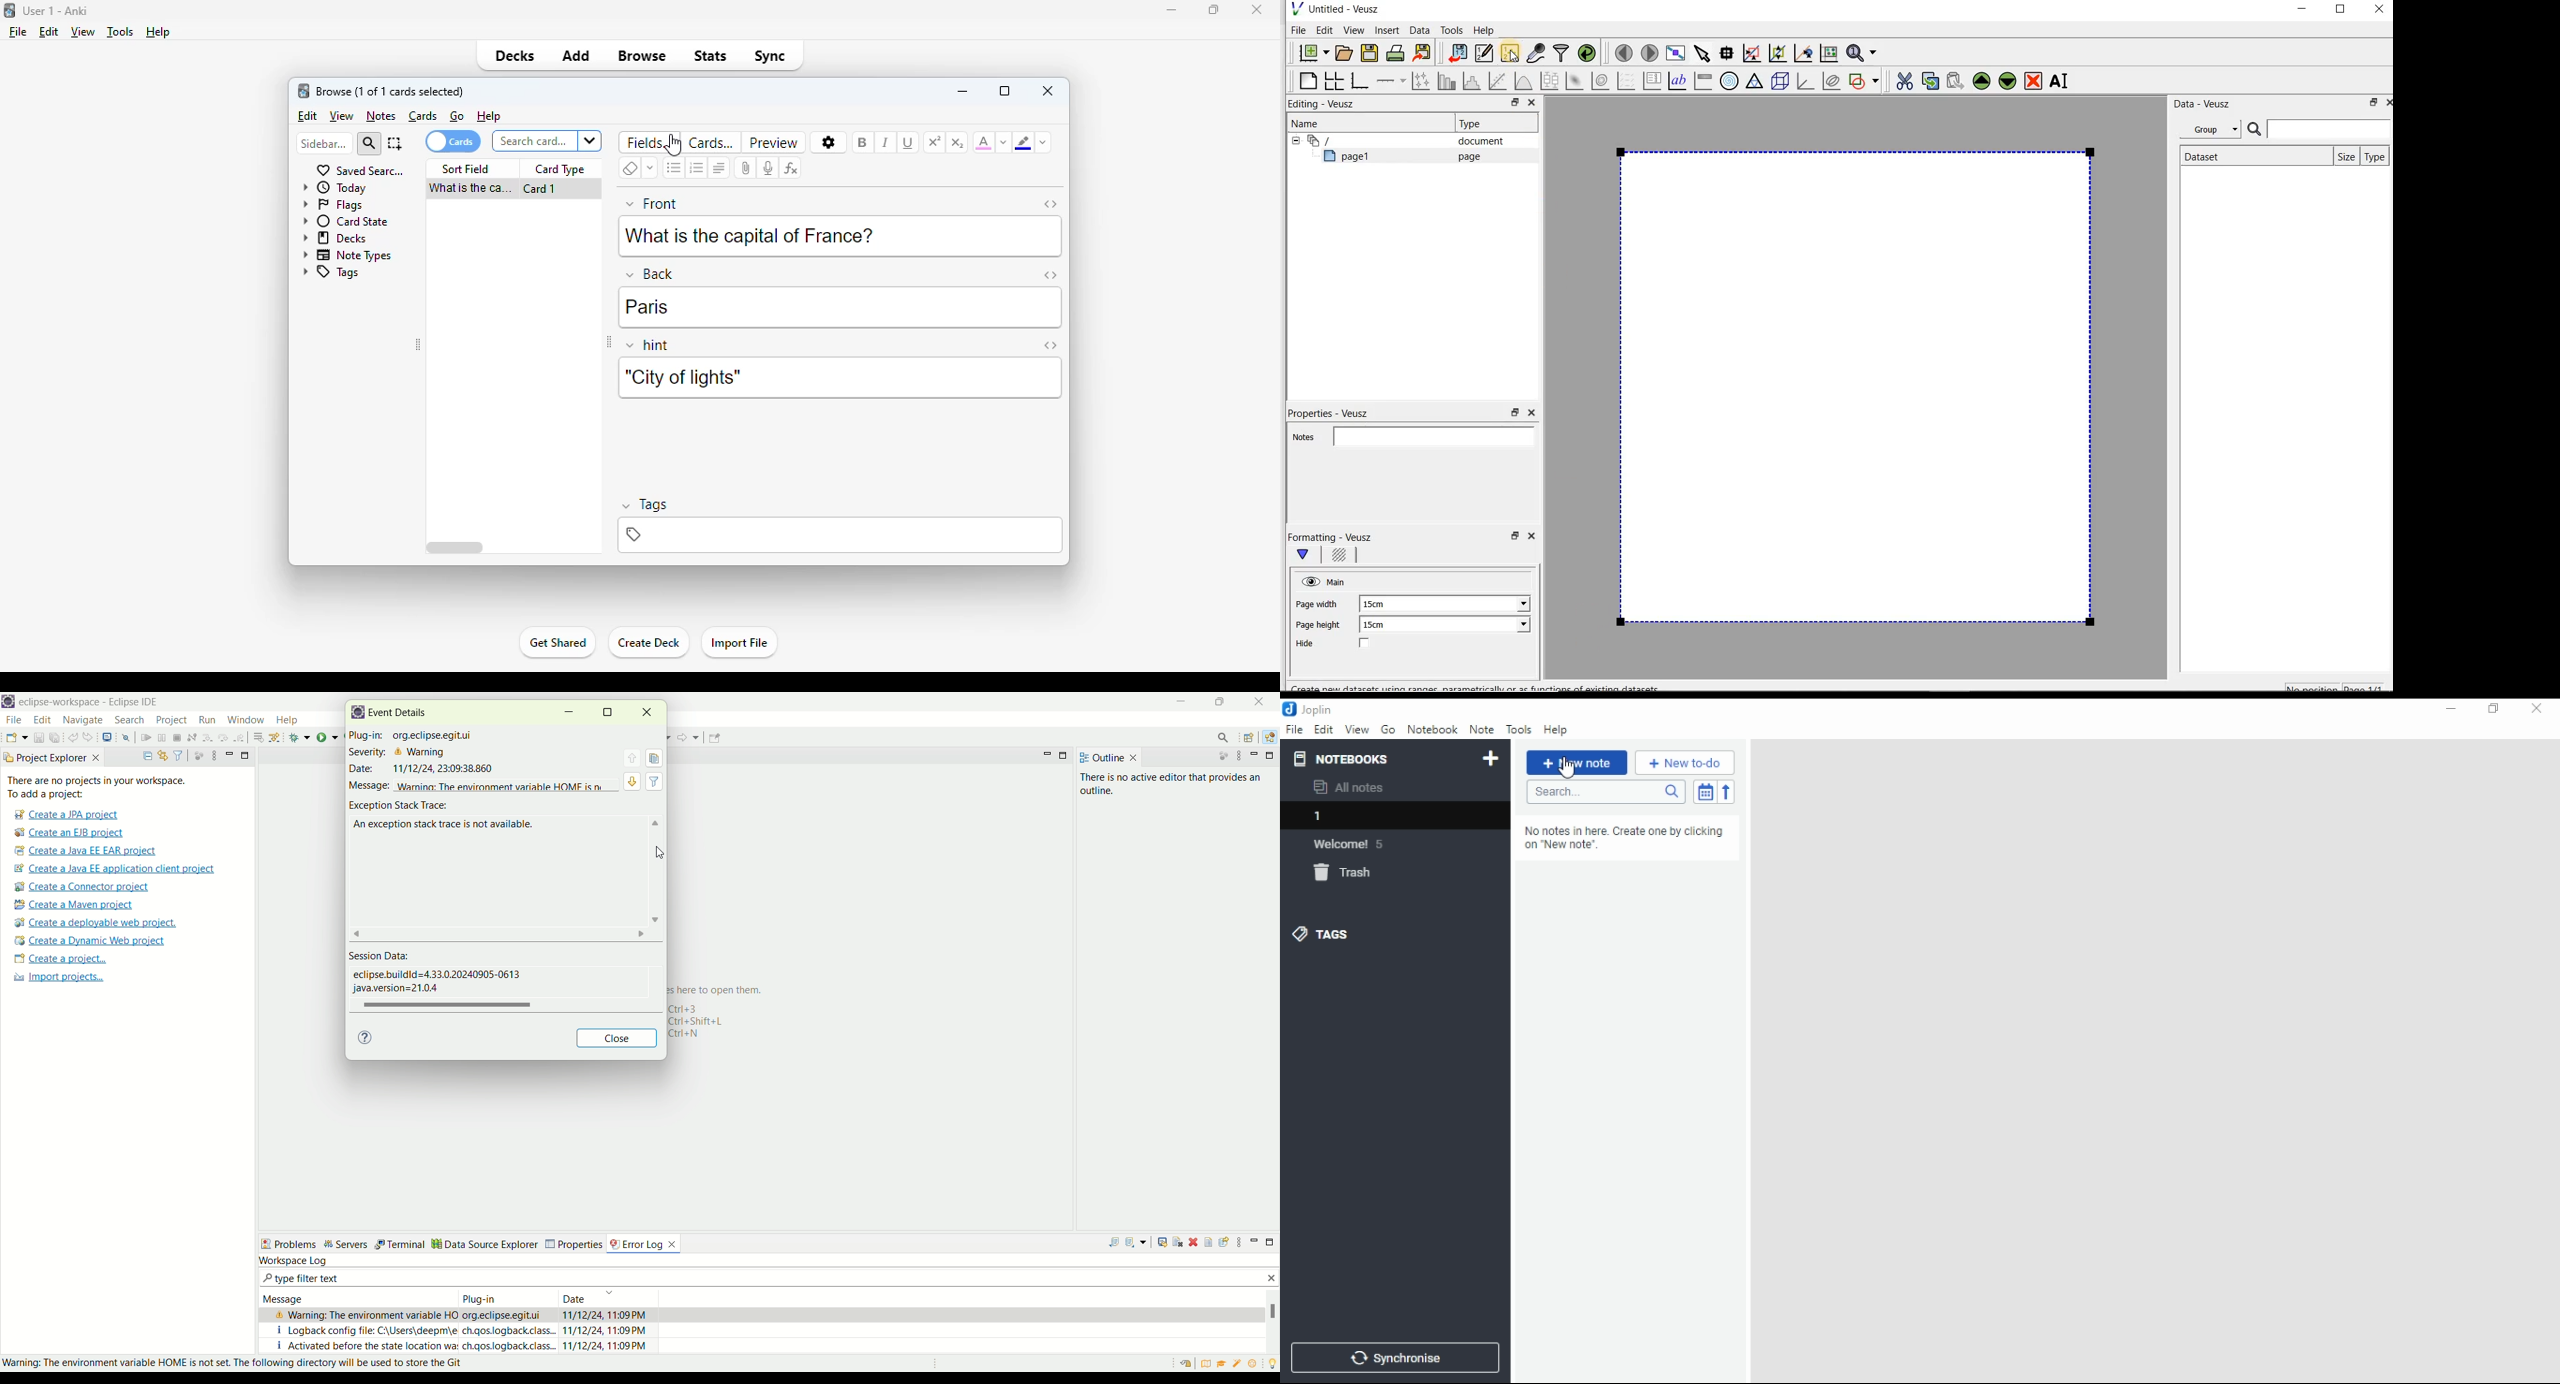 This screenshot has width=2576, height=1400. What do you see at coordinates (82, 31) in the screenshot?
I see `view` at bounding box center [82, 31].